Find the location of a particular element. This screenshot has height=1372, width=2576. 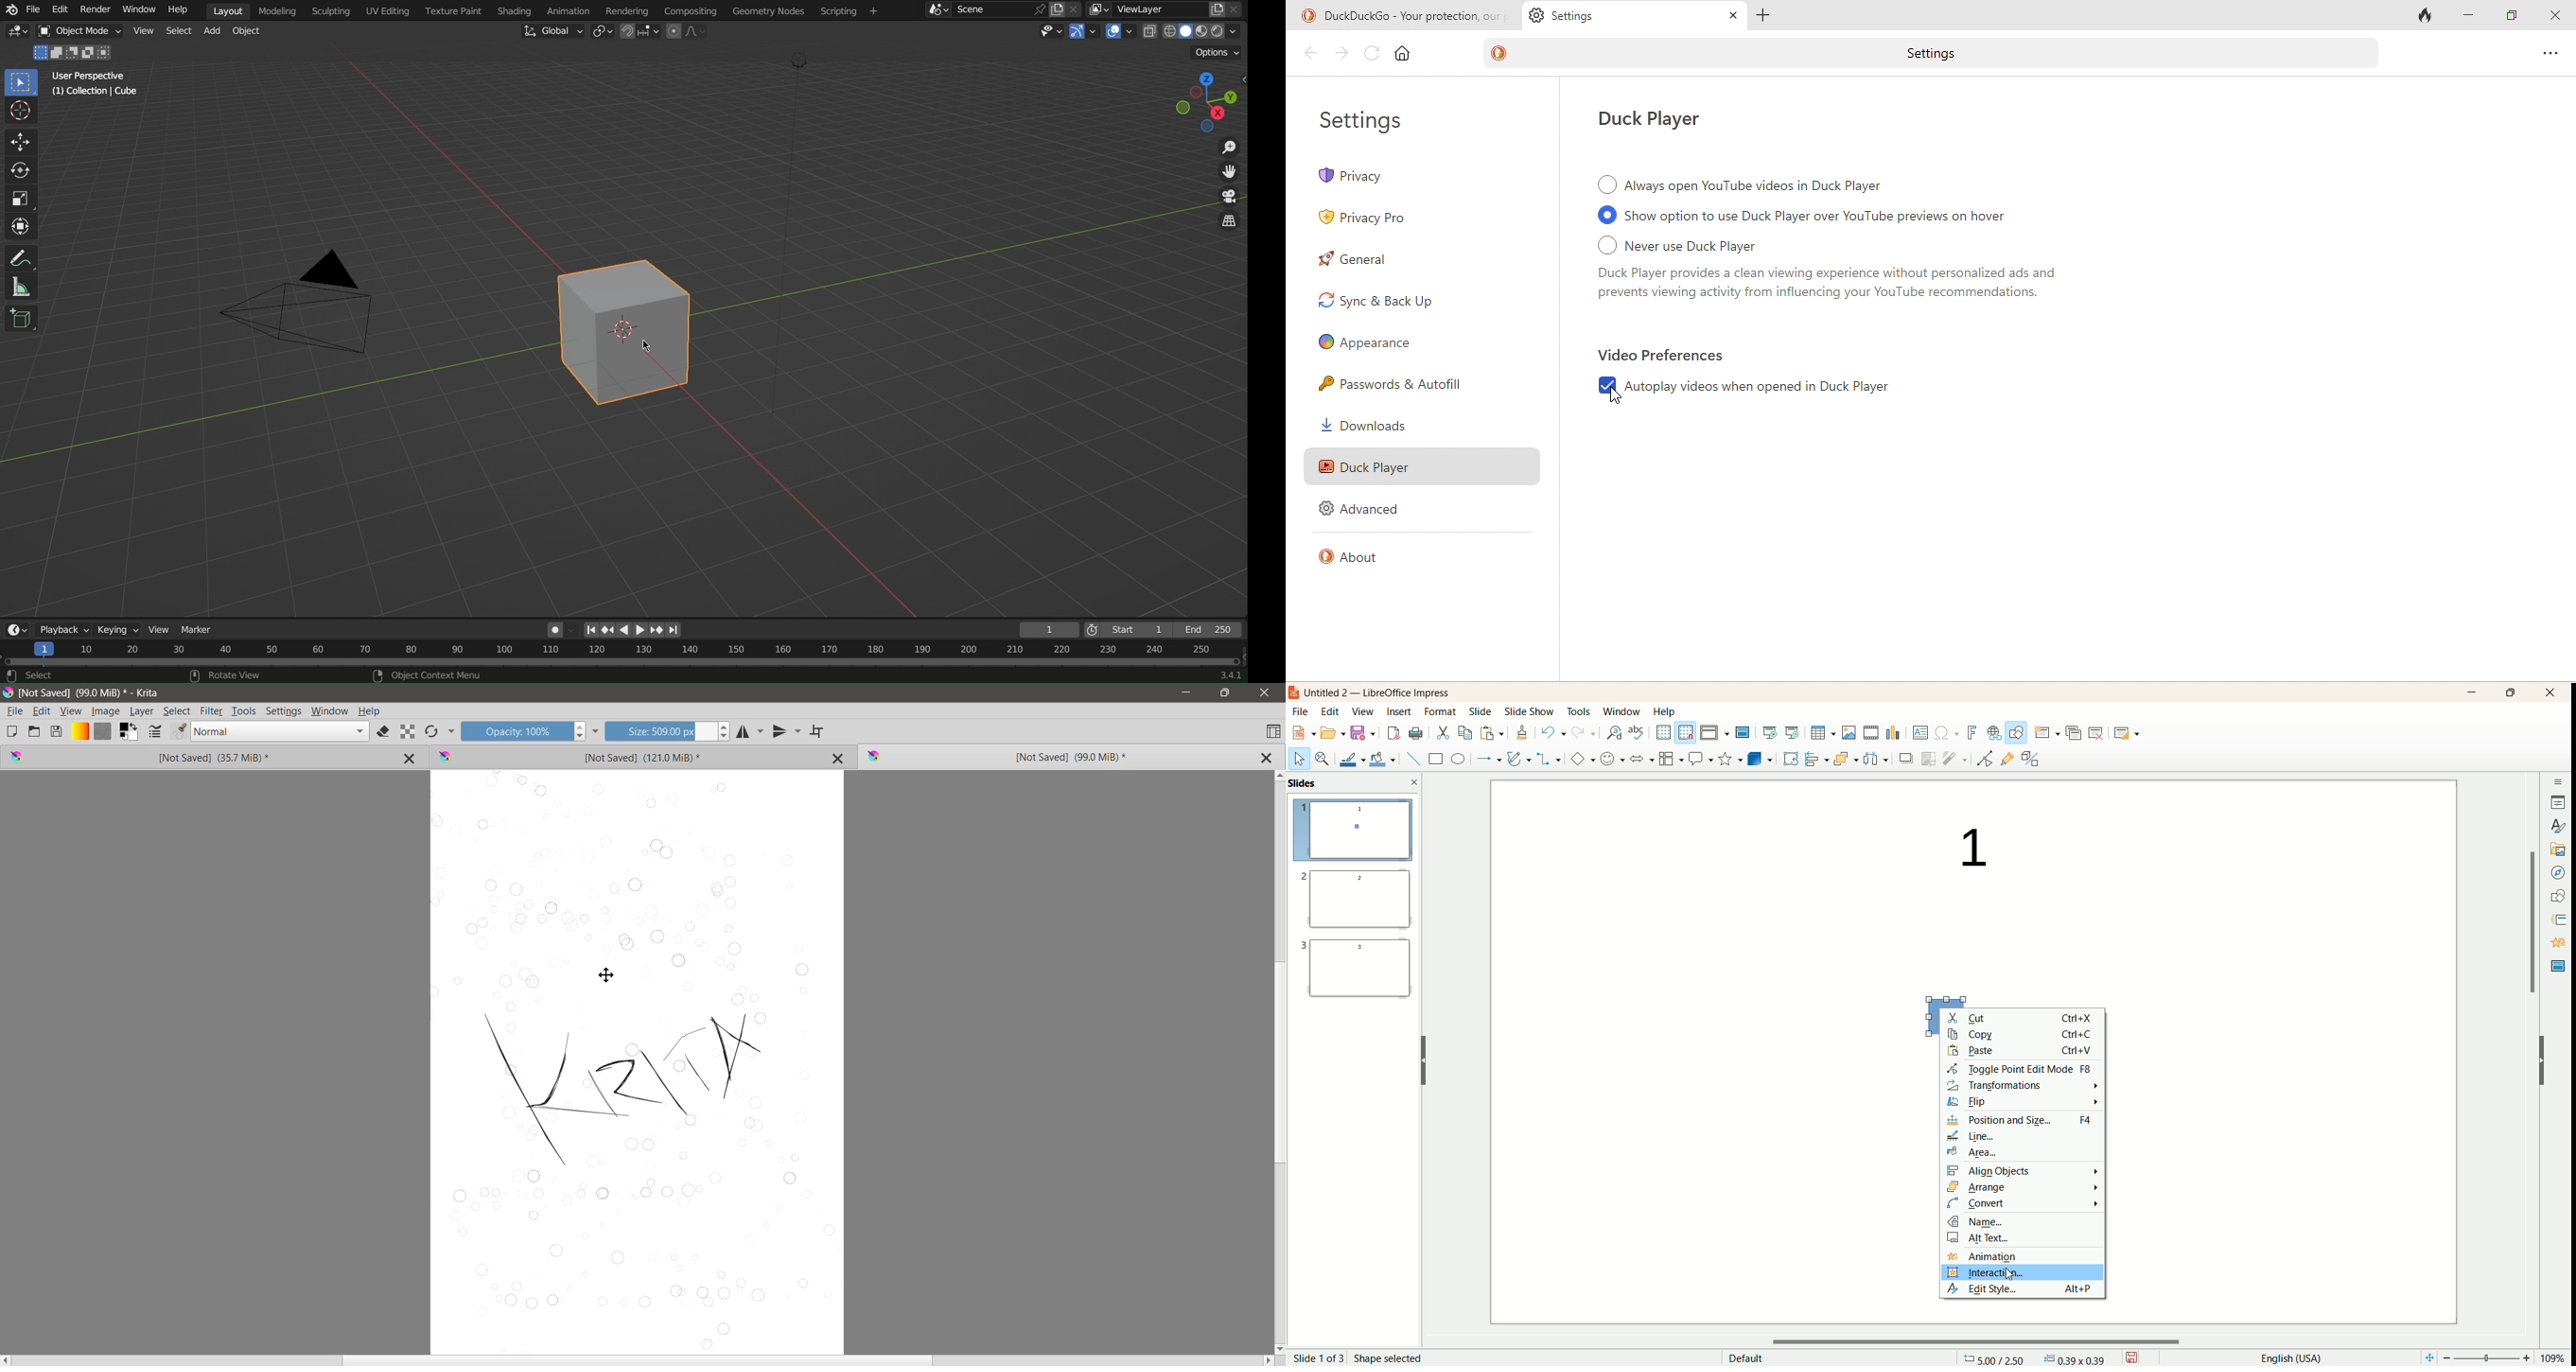

general is located at coordinates (1360, 260).